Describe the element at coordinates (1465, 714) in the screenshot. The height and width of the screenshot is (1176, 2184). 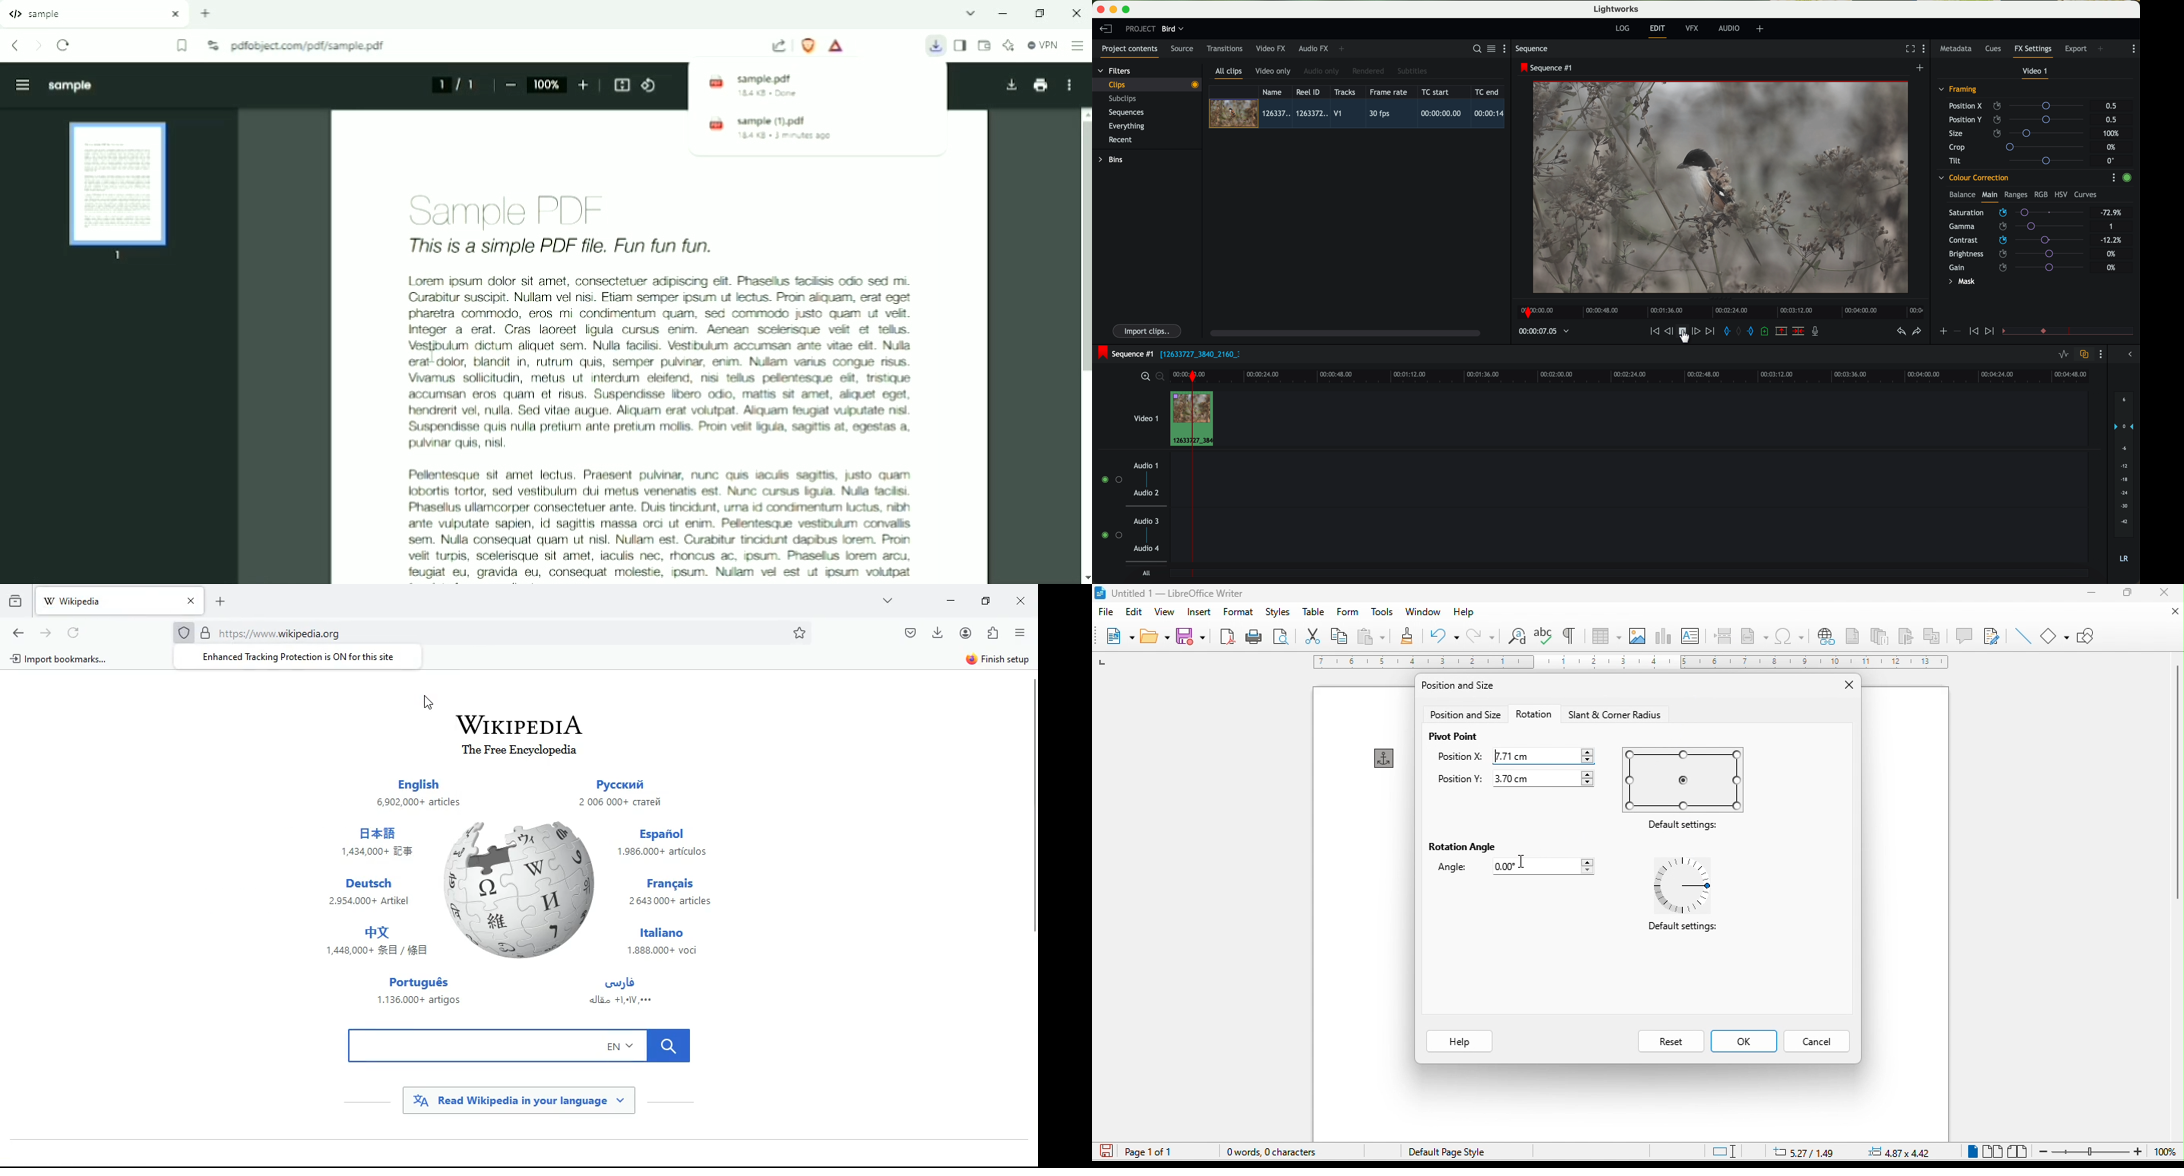
I see `position and size` at that location.